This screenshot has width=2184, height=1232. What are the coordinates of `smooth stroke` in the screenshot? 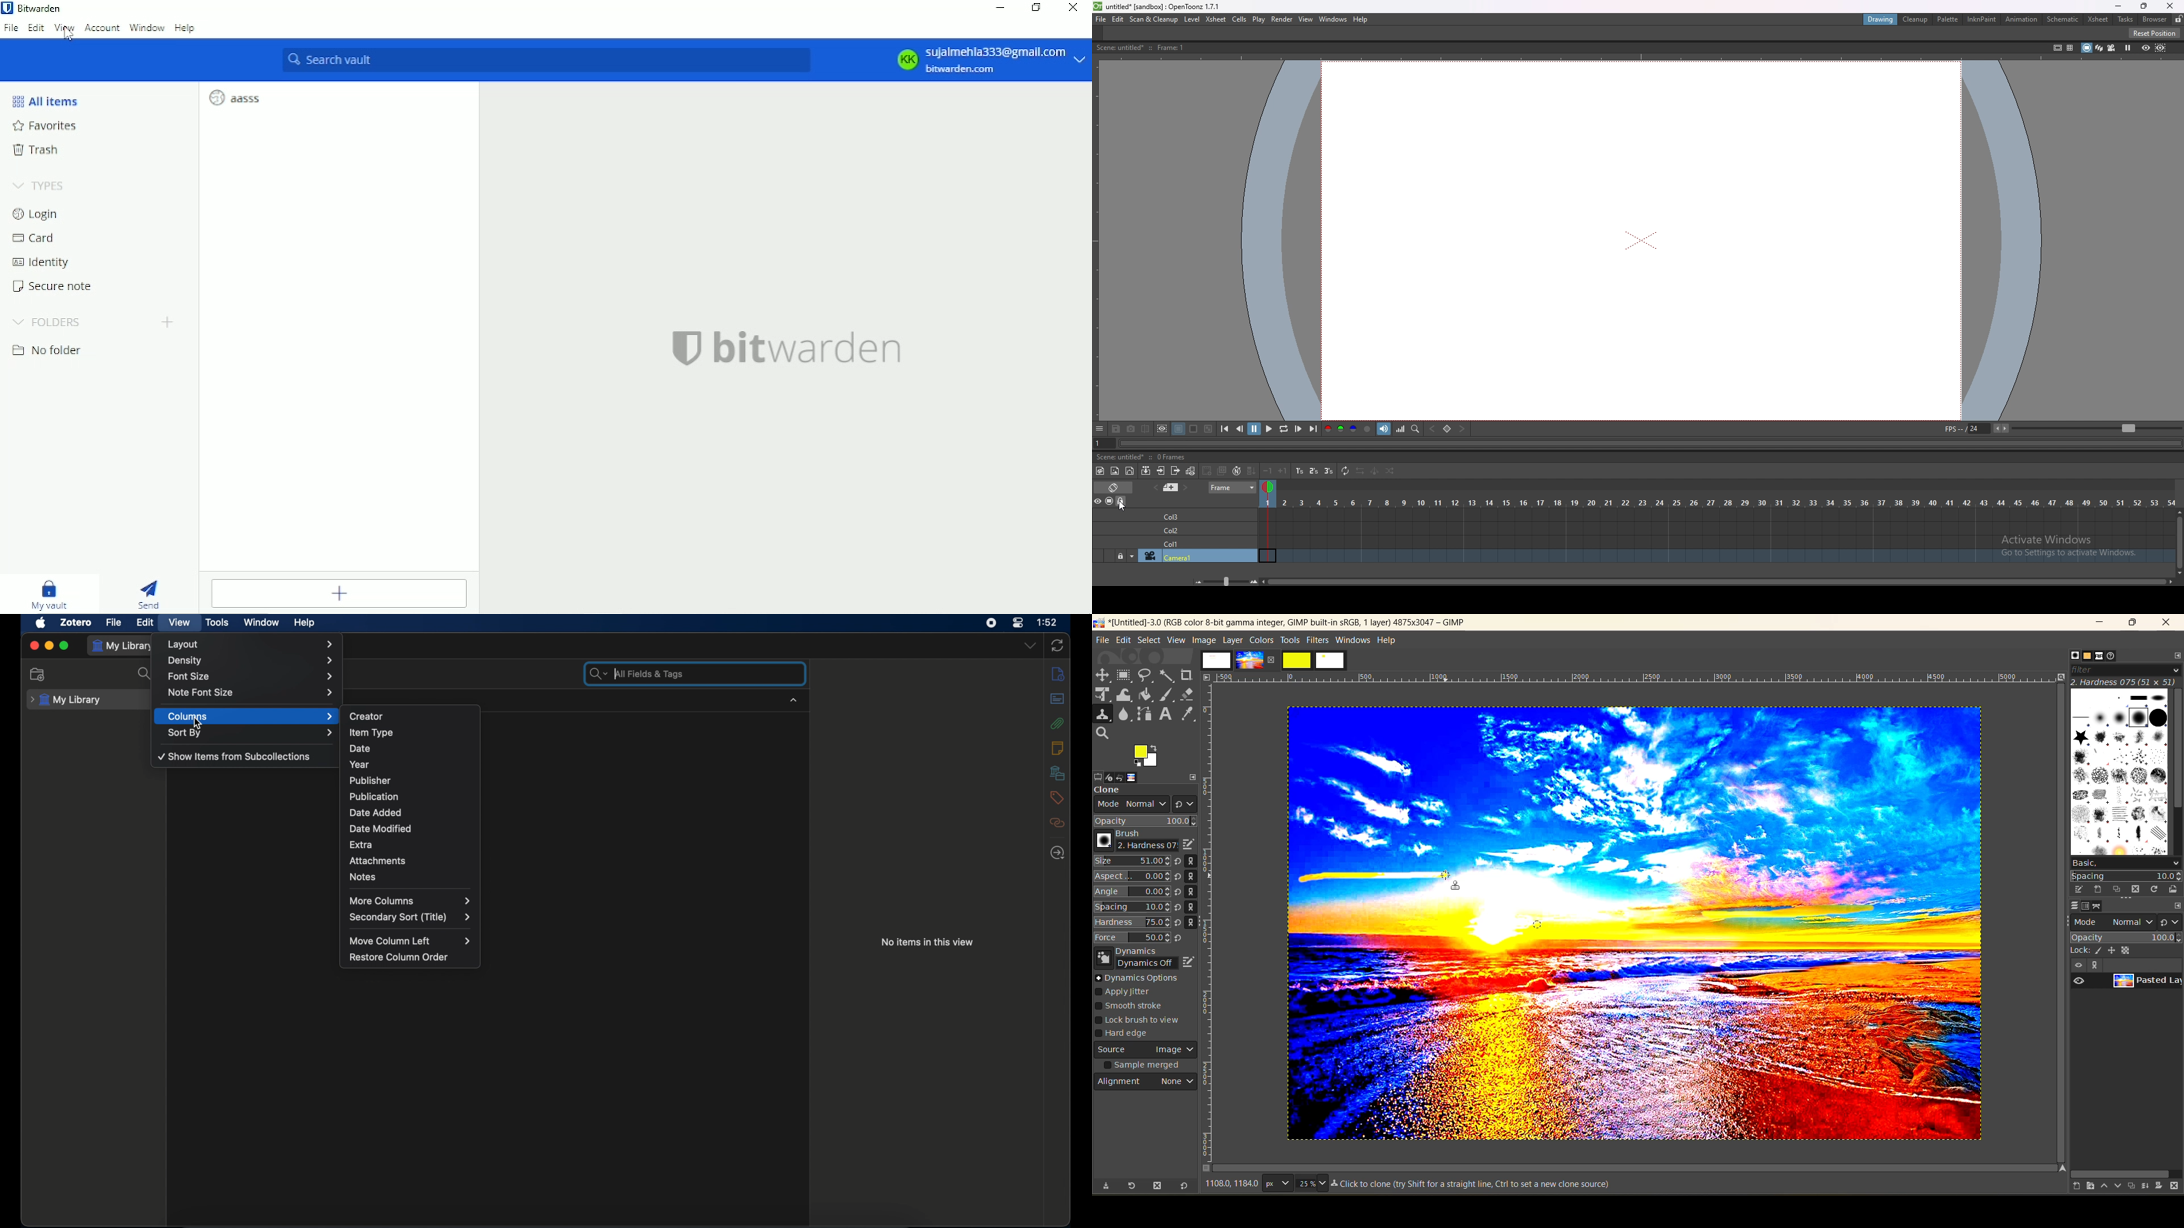 It's located at (1133, 1007).